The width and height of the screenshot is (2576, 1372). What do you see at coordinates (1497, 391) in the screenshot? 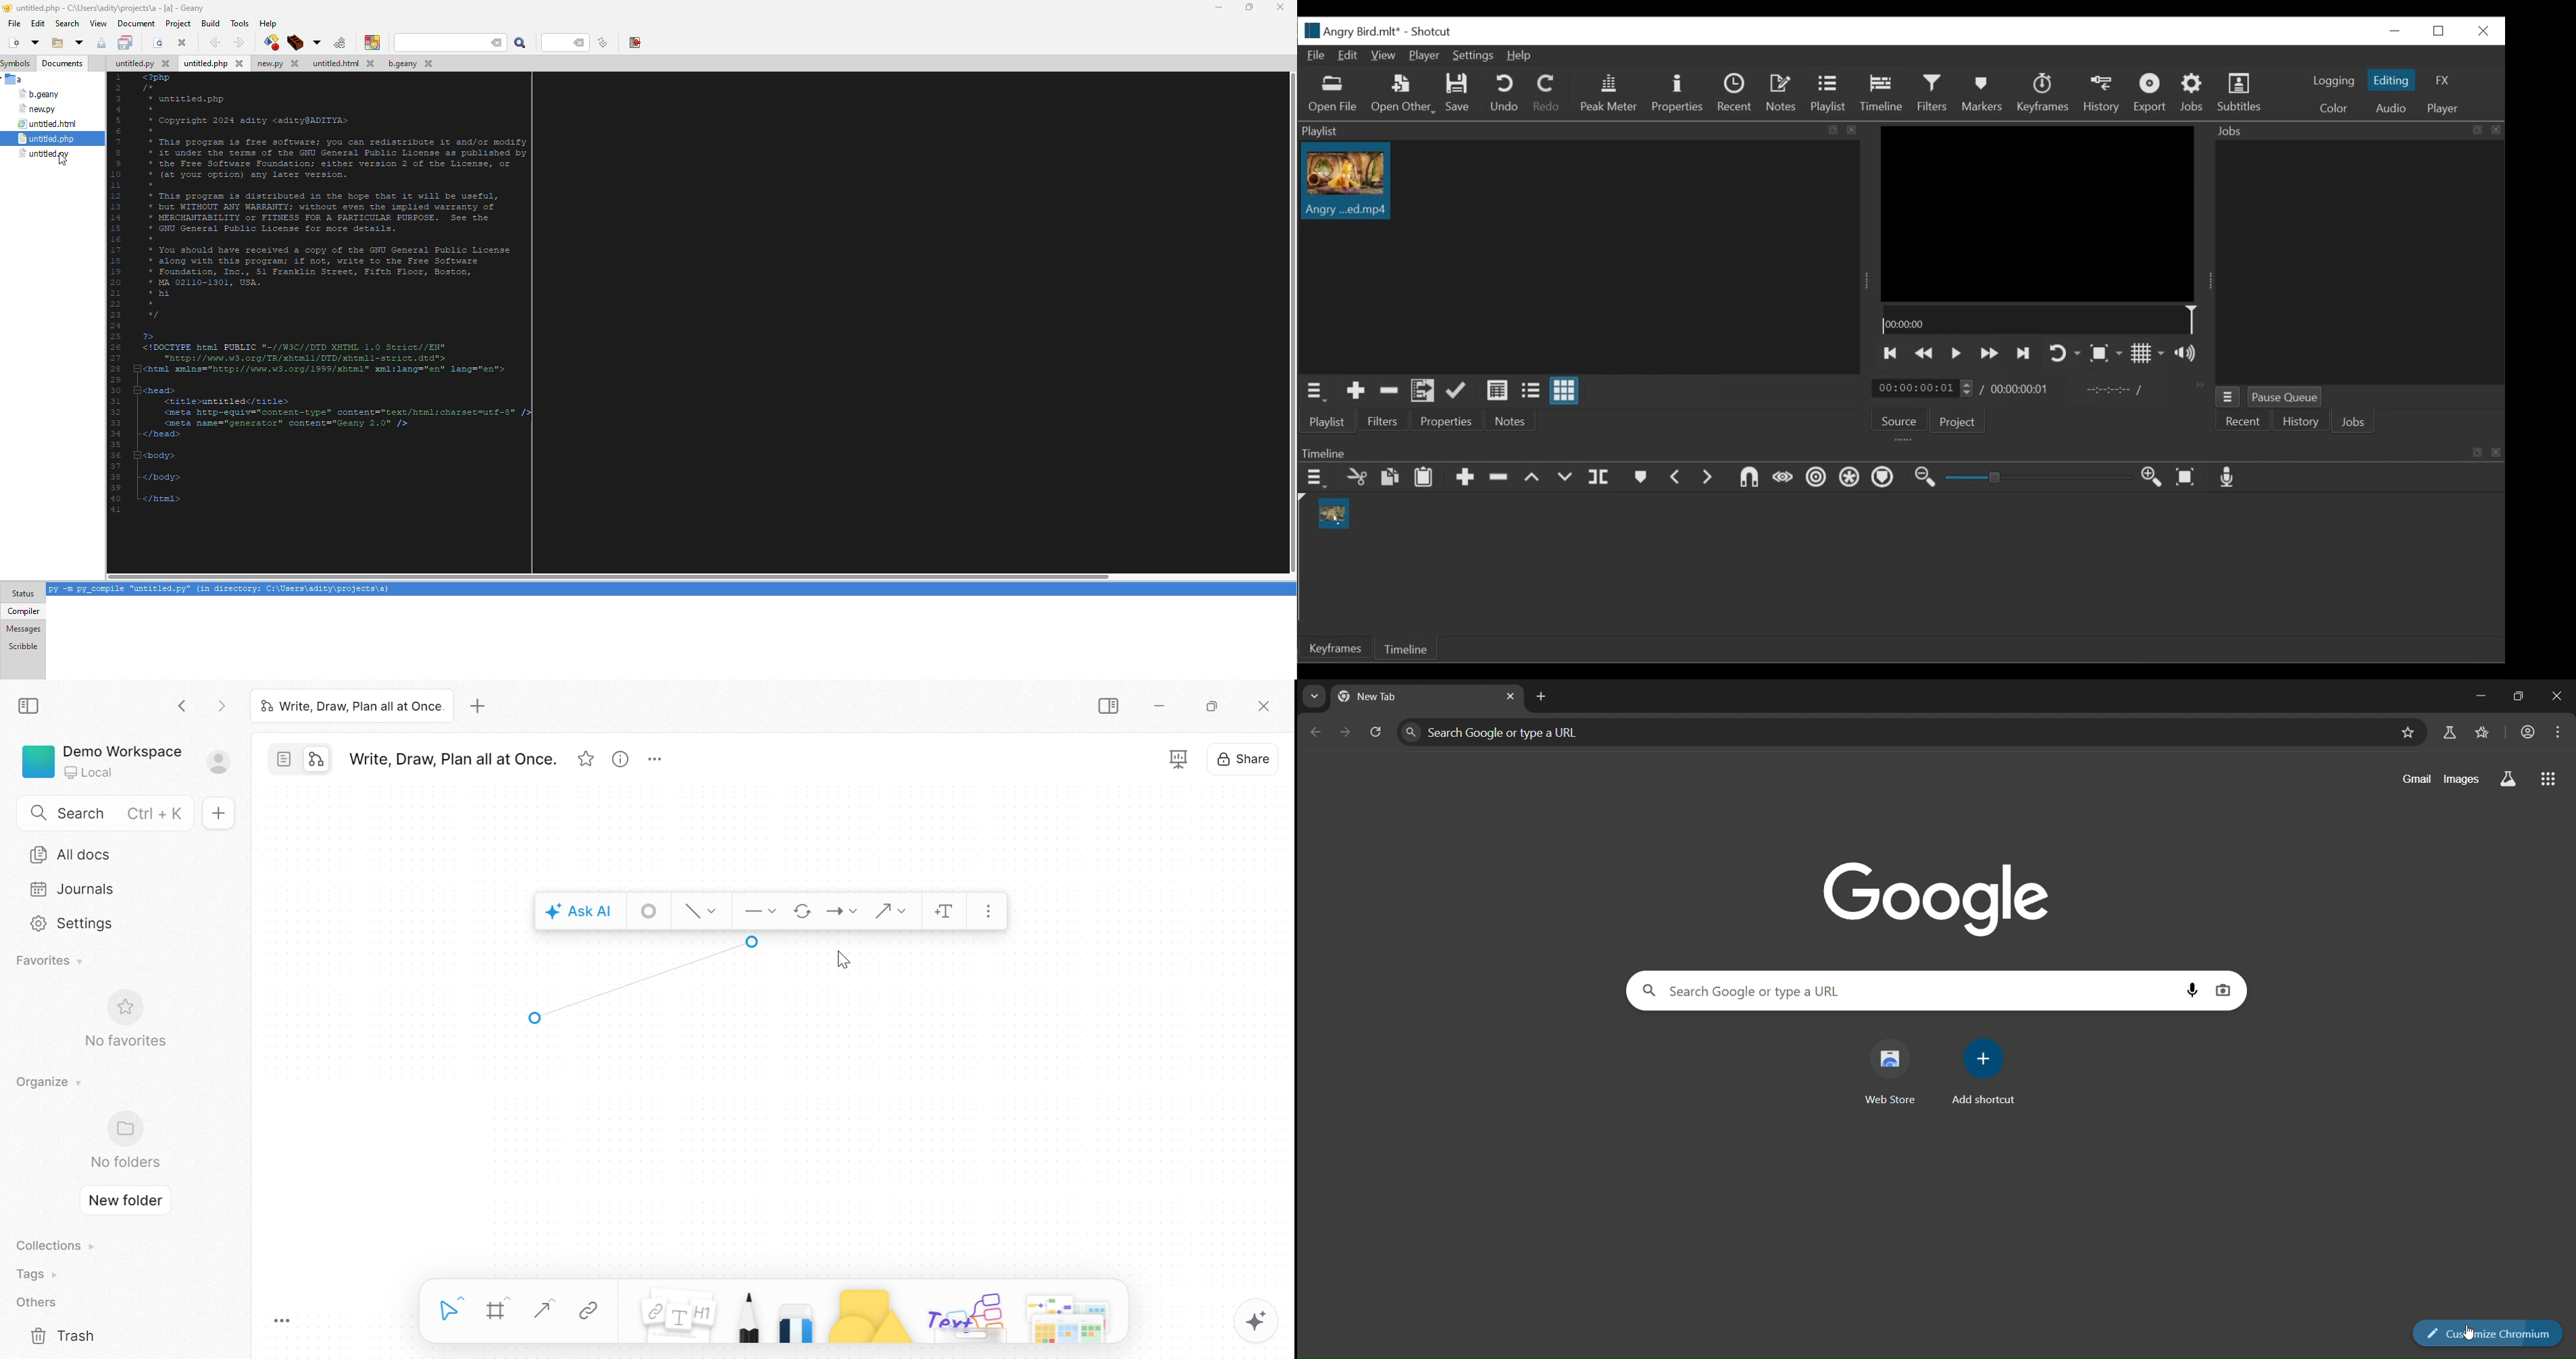
I see `View as details` at bounding box center [1497, 391].